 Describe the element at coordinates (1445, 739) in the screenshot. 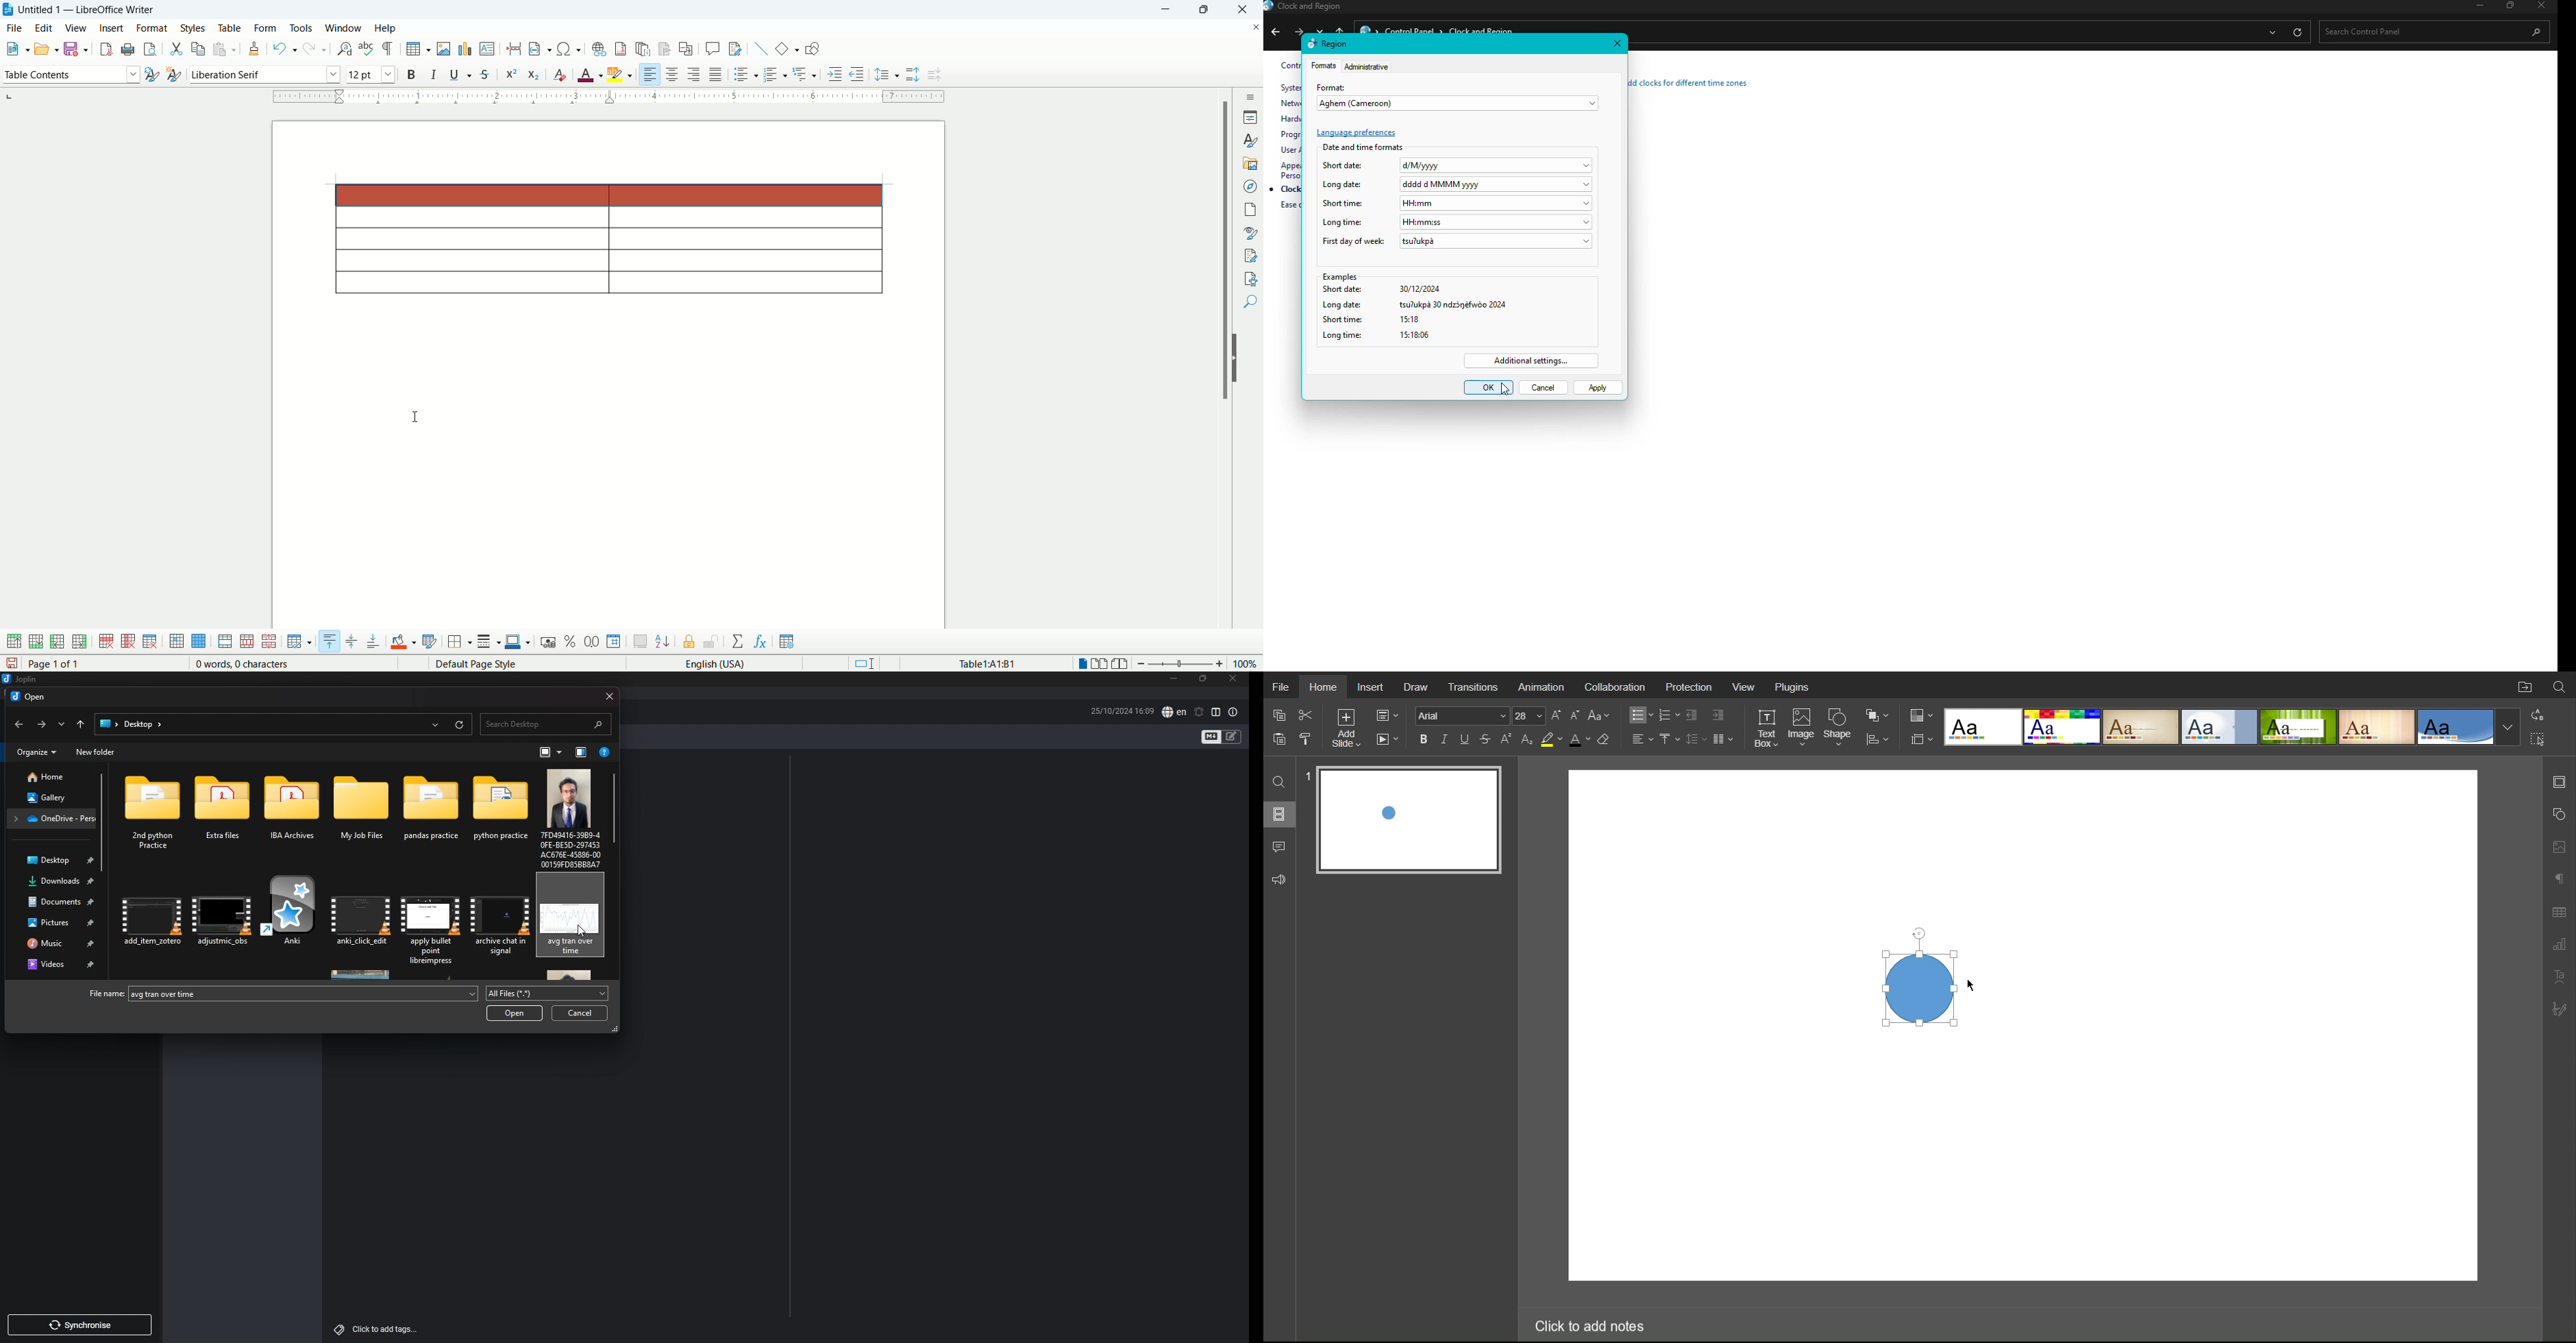

I see `Italics` at that location.